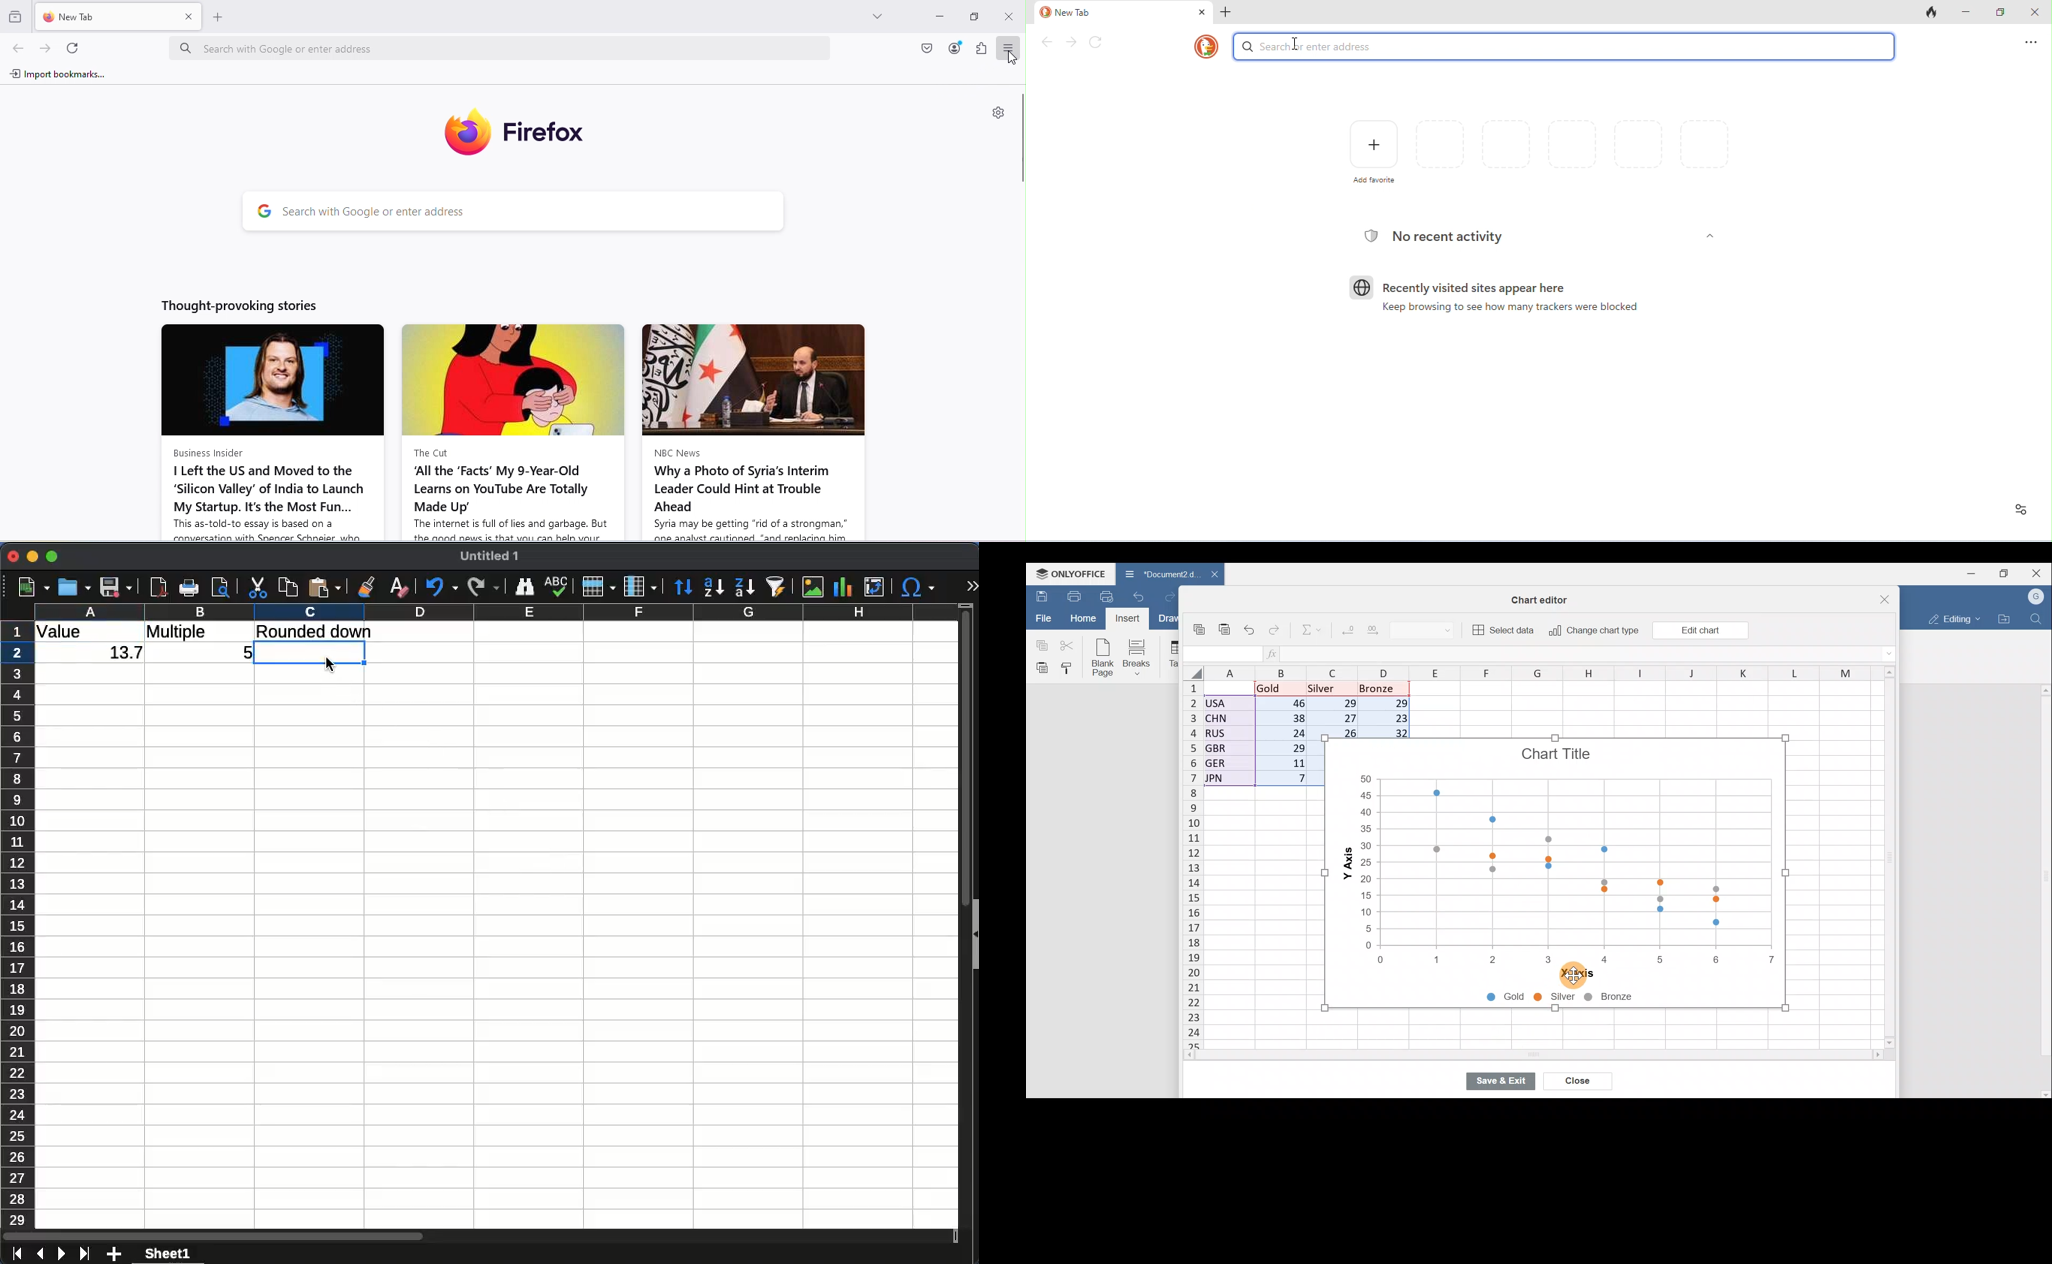 The width and height of the screenshot is (2072, 1288). I want to click on Table, so click(1172, 655).